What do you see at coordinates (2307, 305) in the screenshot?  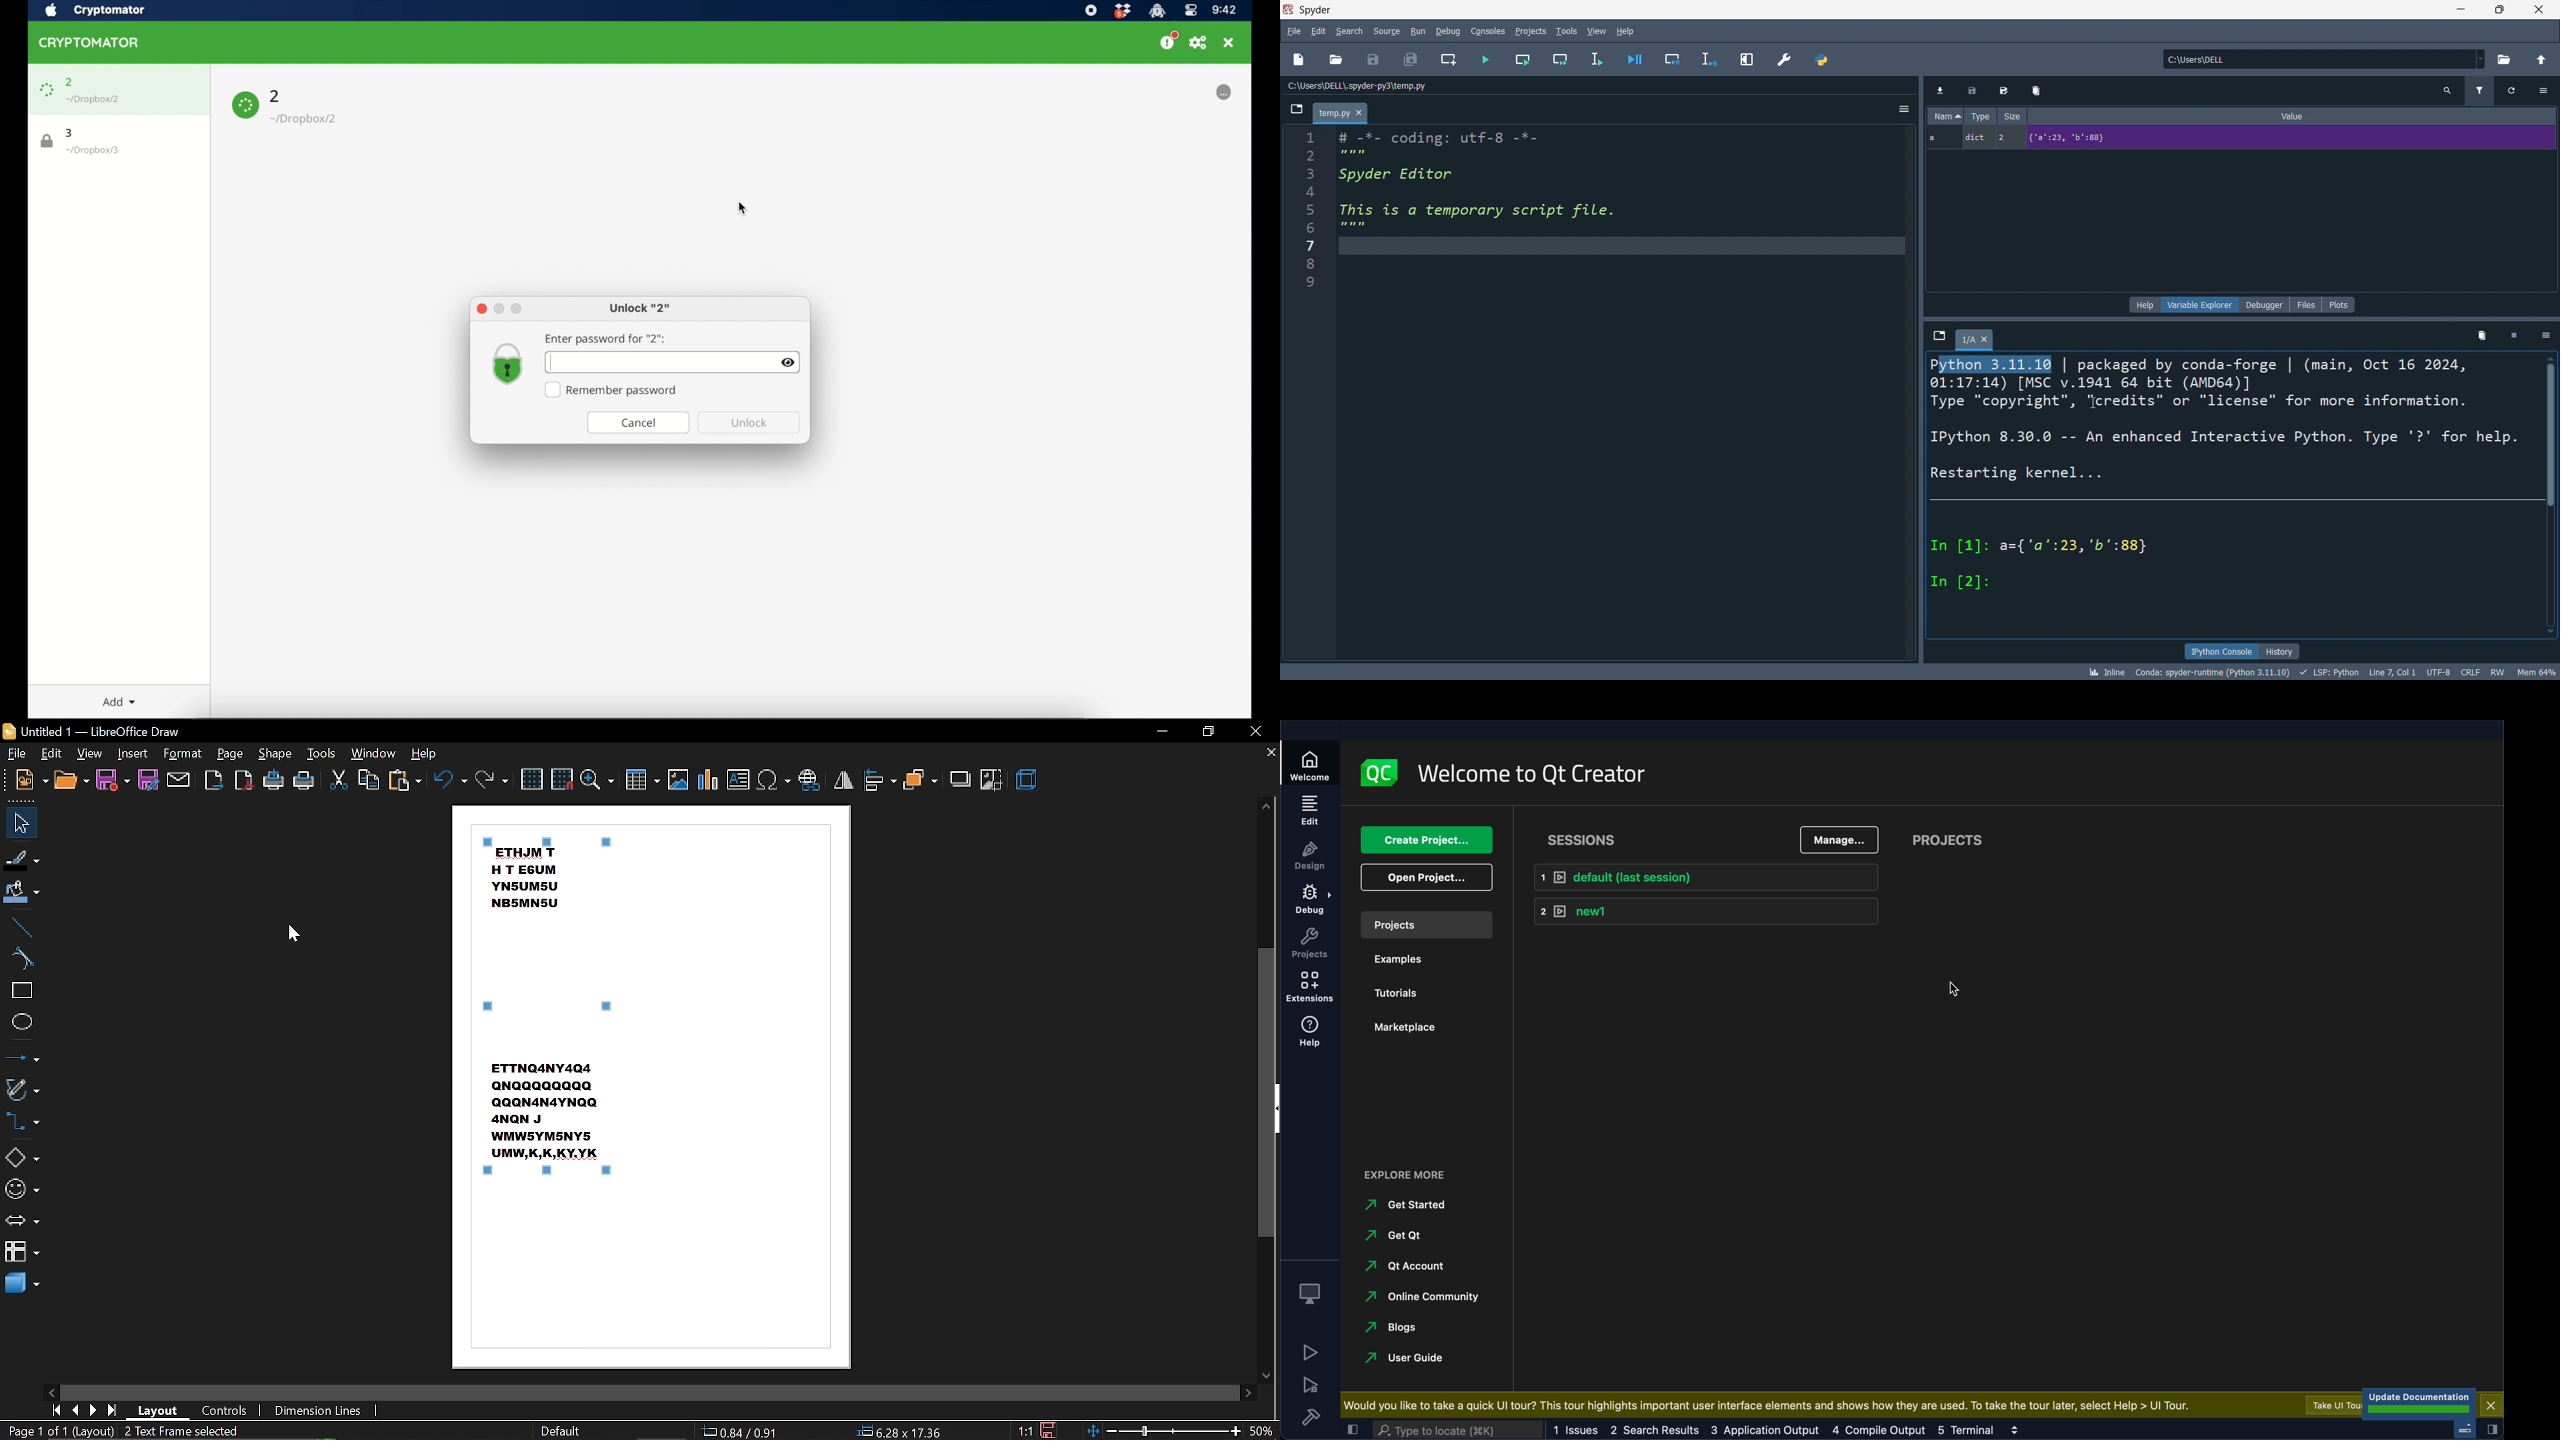 I see `files` at bounding box center [2307, 305].